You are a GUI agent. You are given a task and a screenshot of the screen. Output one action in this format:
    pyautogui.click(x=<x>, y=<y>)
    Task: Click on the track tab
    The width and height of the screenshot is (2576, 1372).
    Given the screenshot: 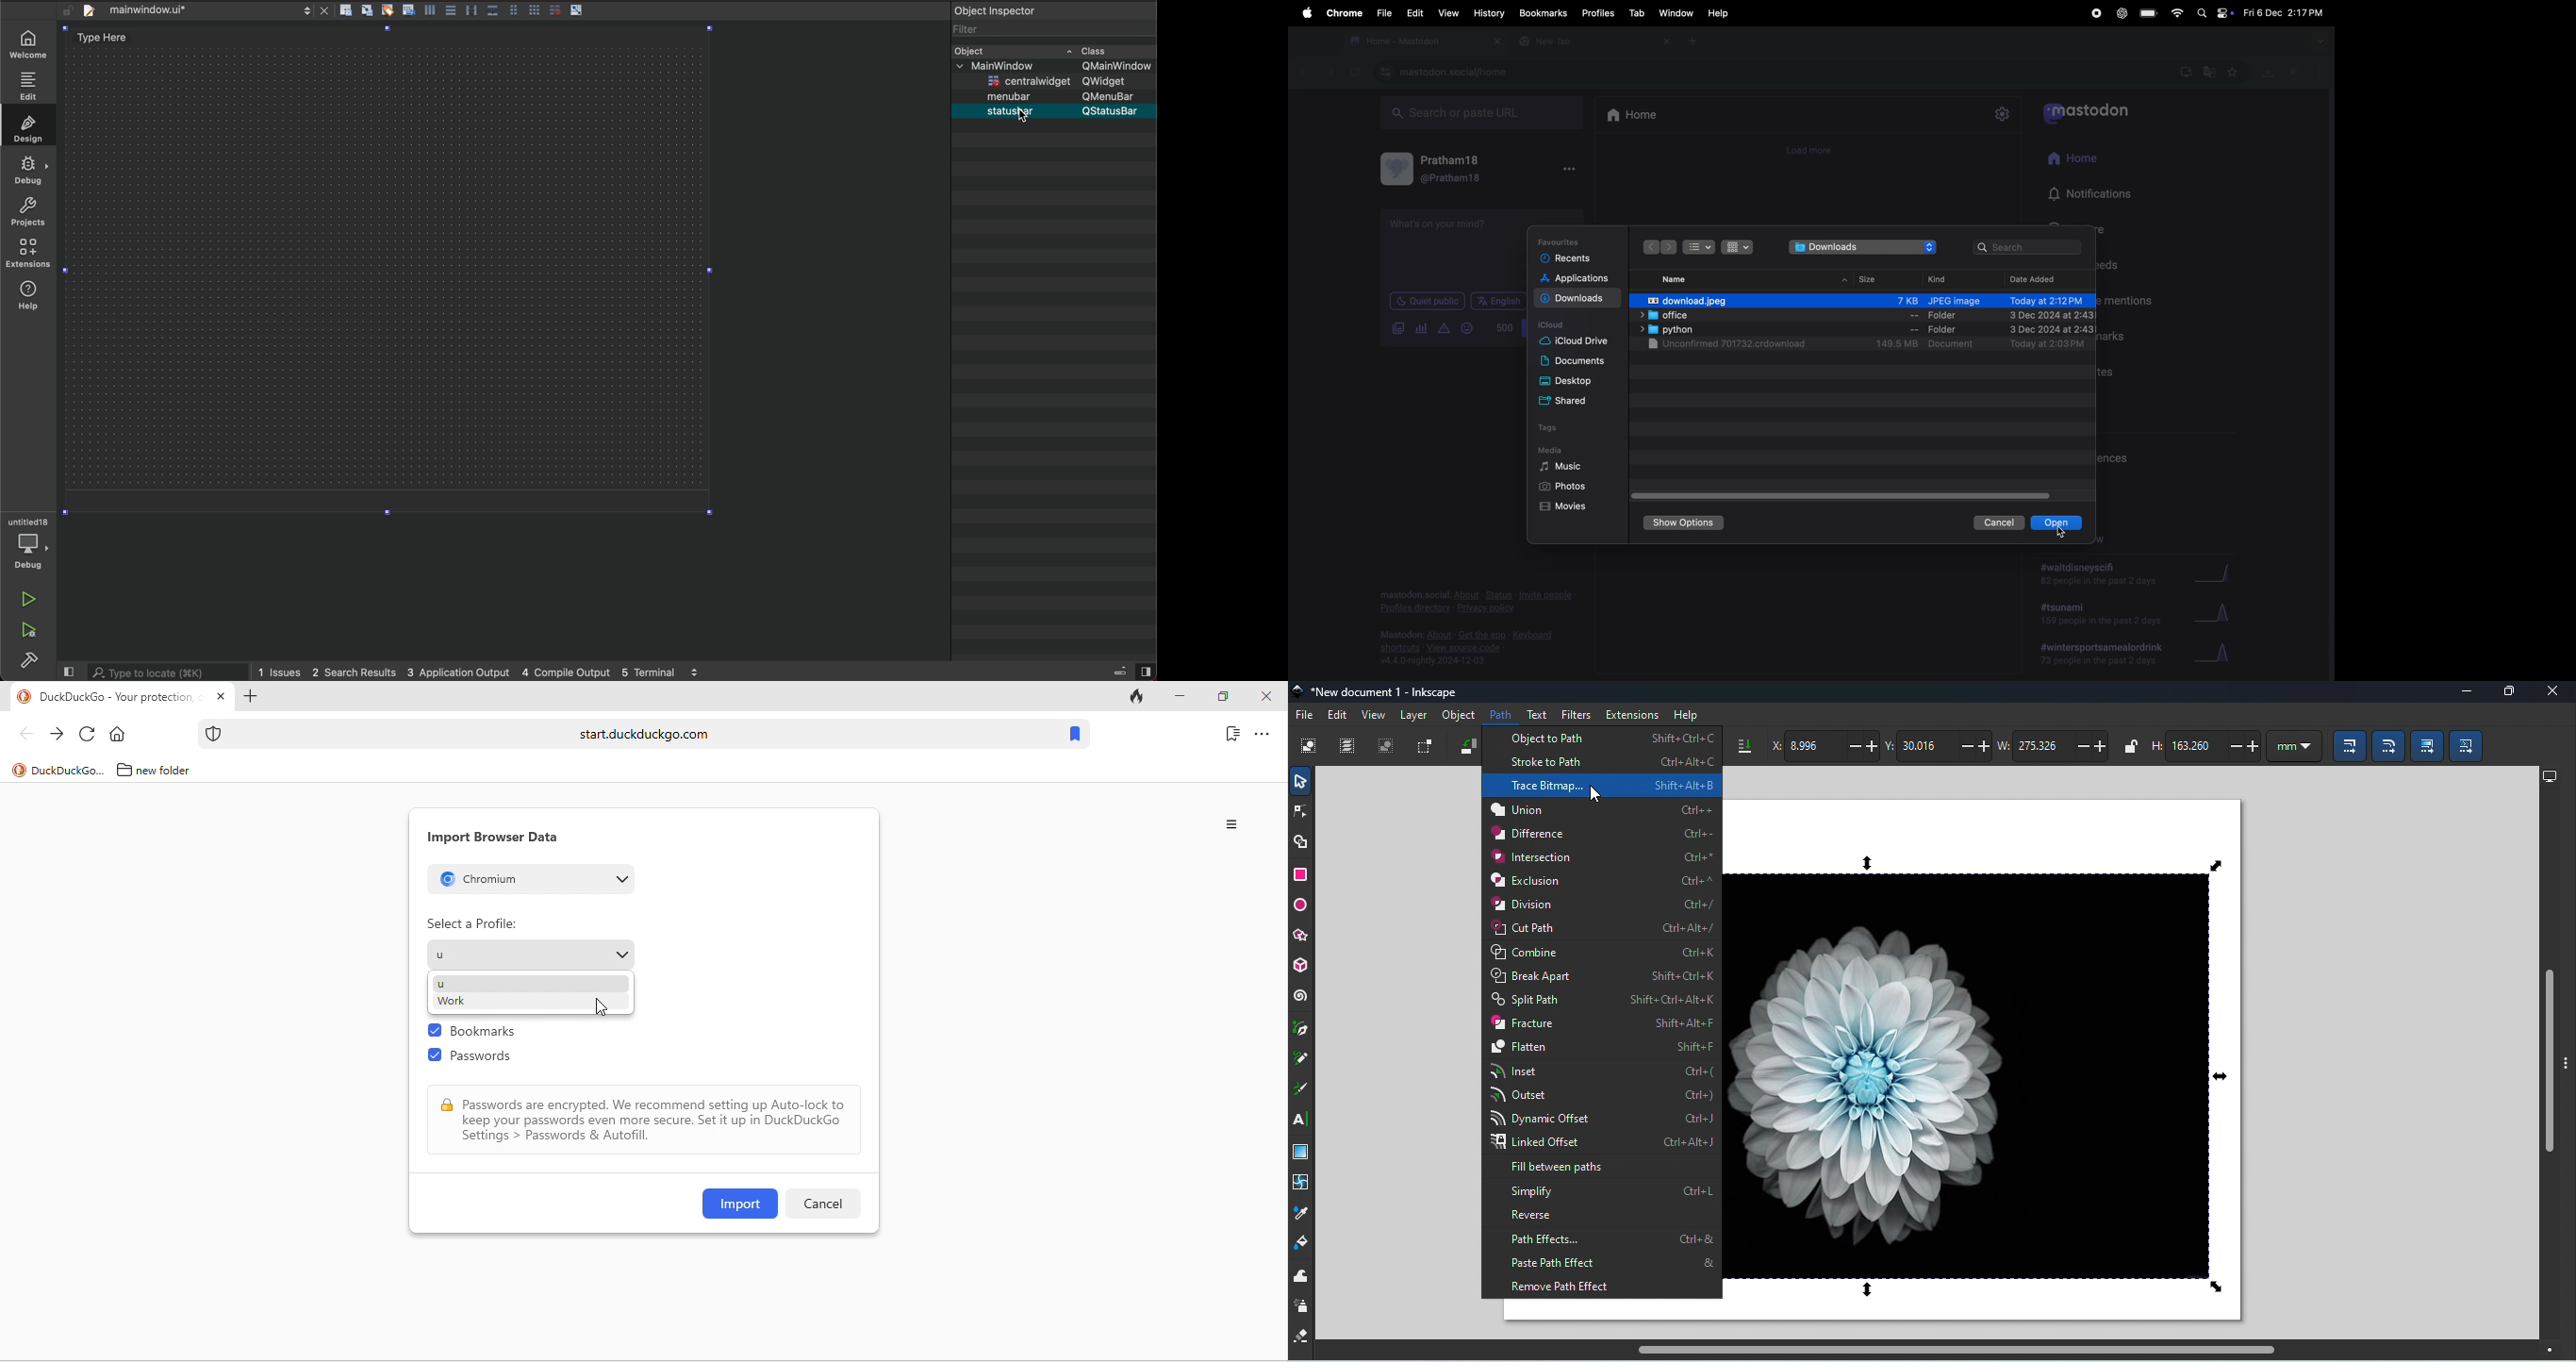 What is the action you would take?
    pyautogui.click(x=1139, y=698)
    